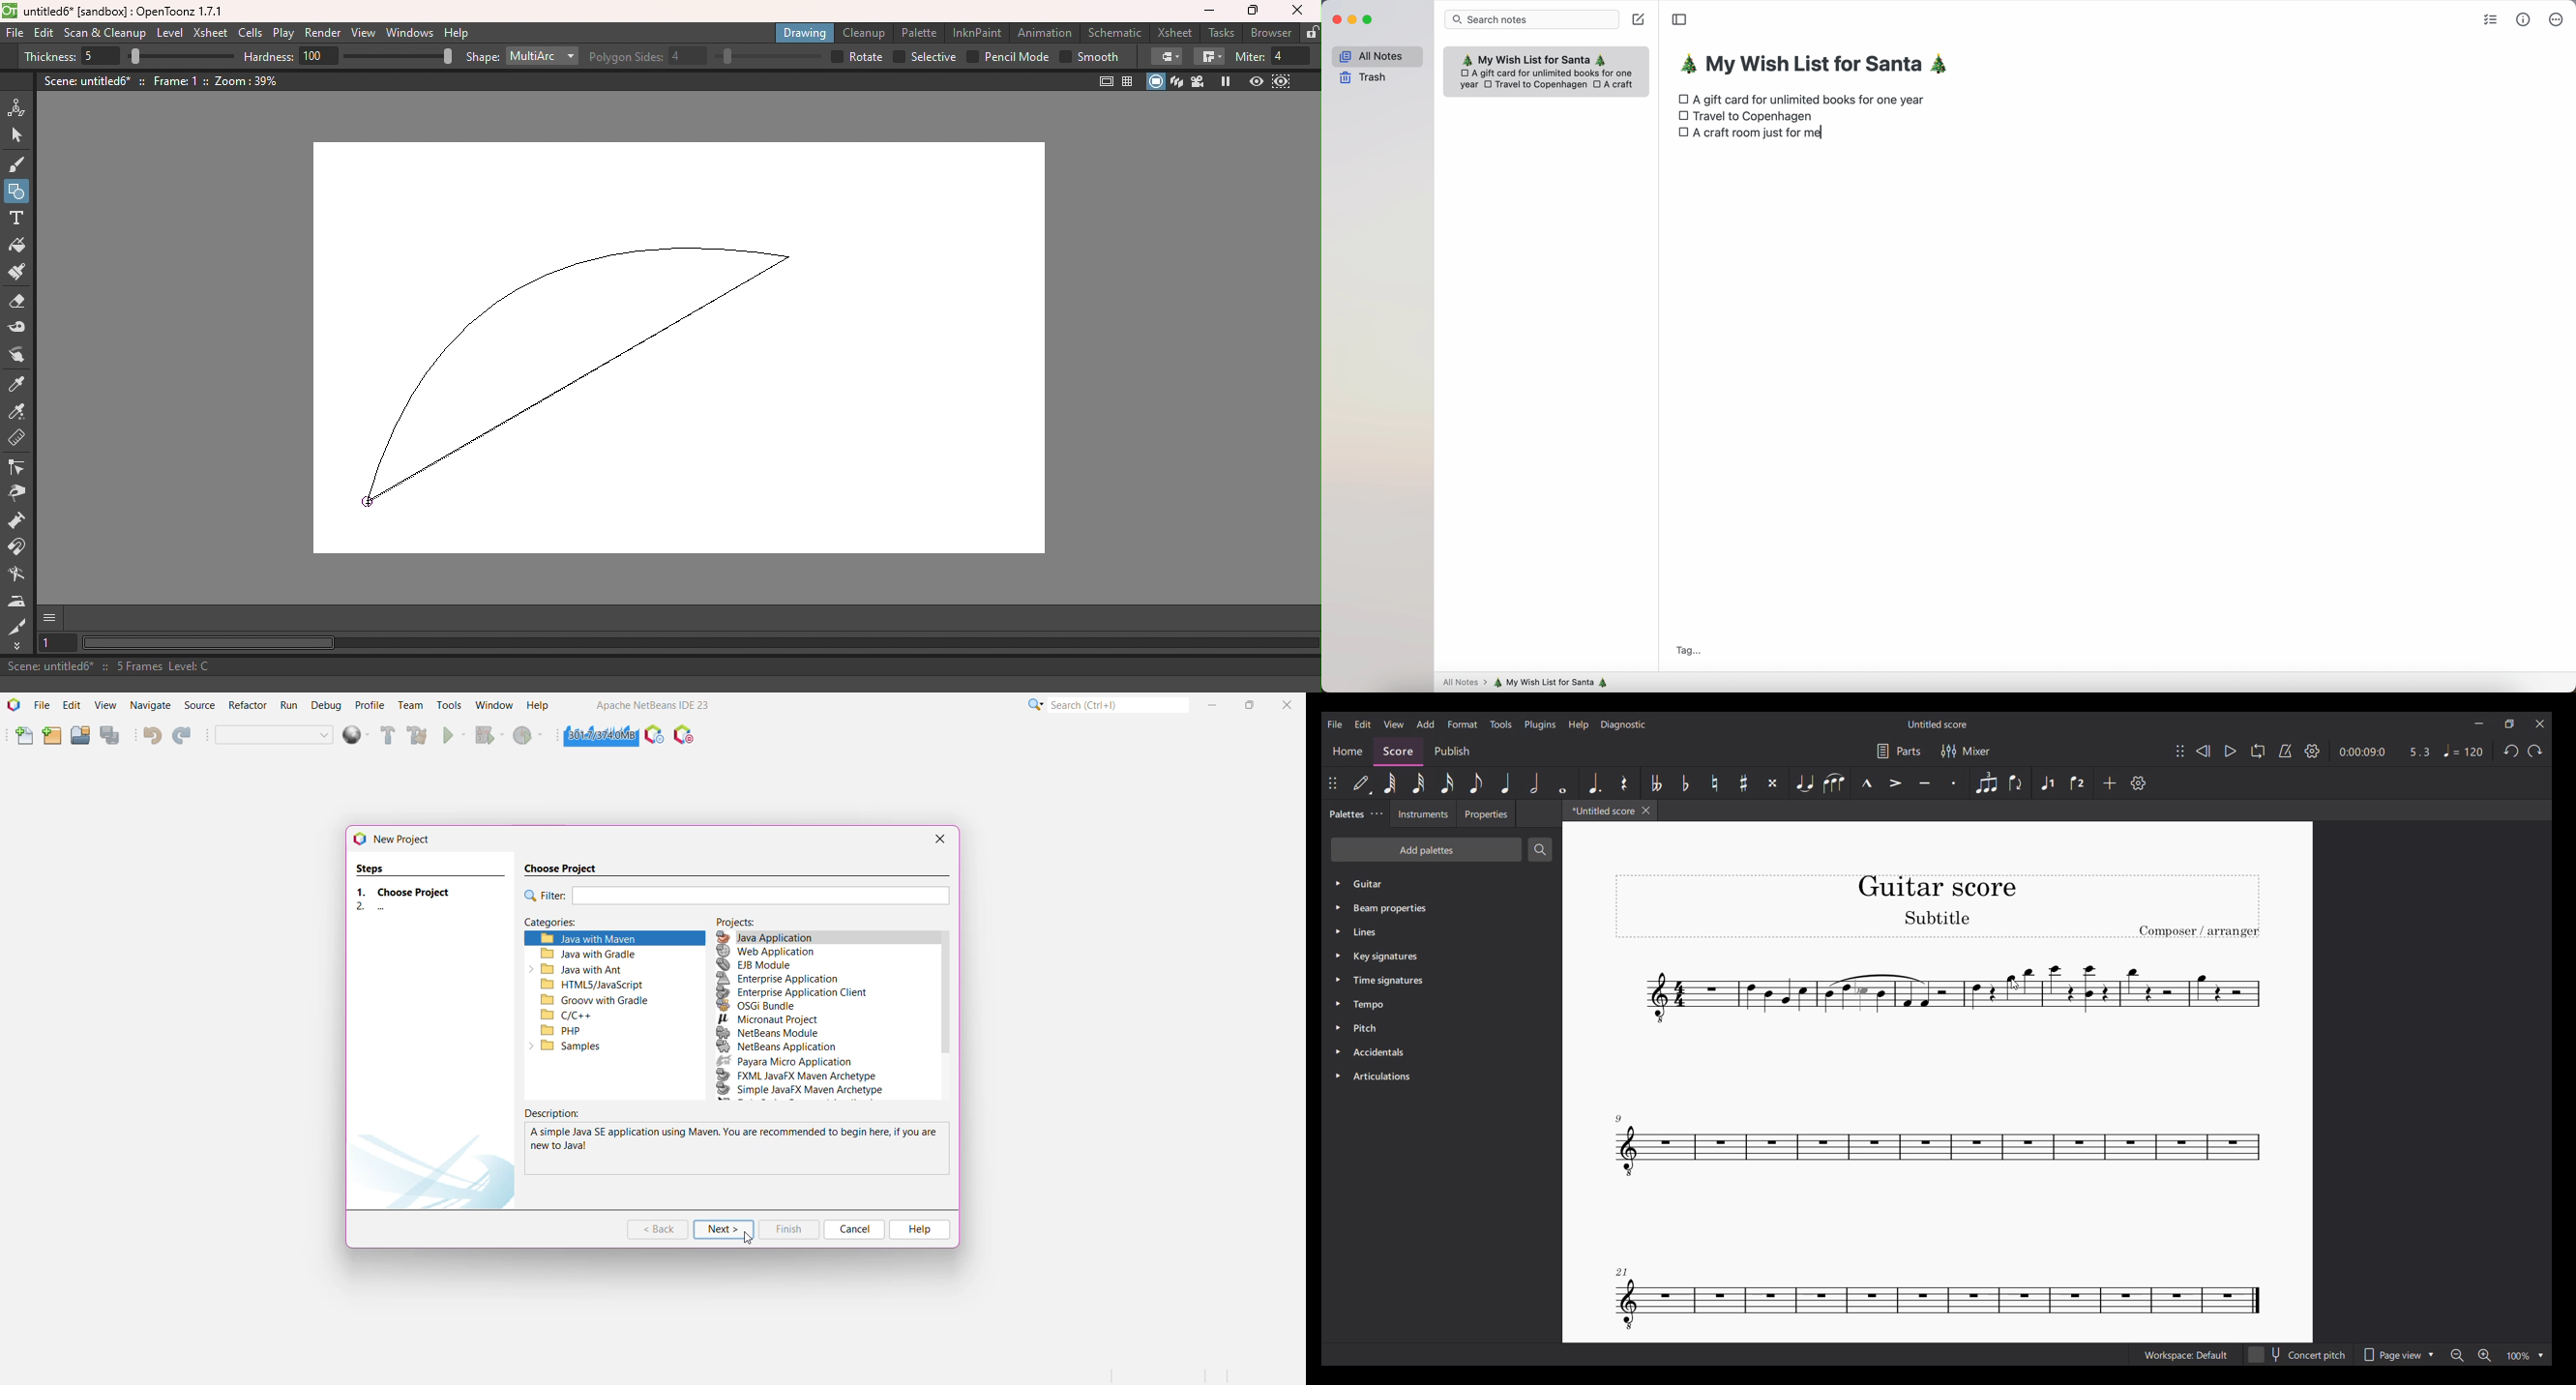  I want to click on RGB picker tool, so click(18, 412).